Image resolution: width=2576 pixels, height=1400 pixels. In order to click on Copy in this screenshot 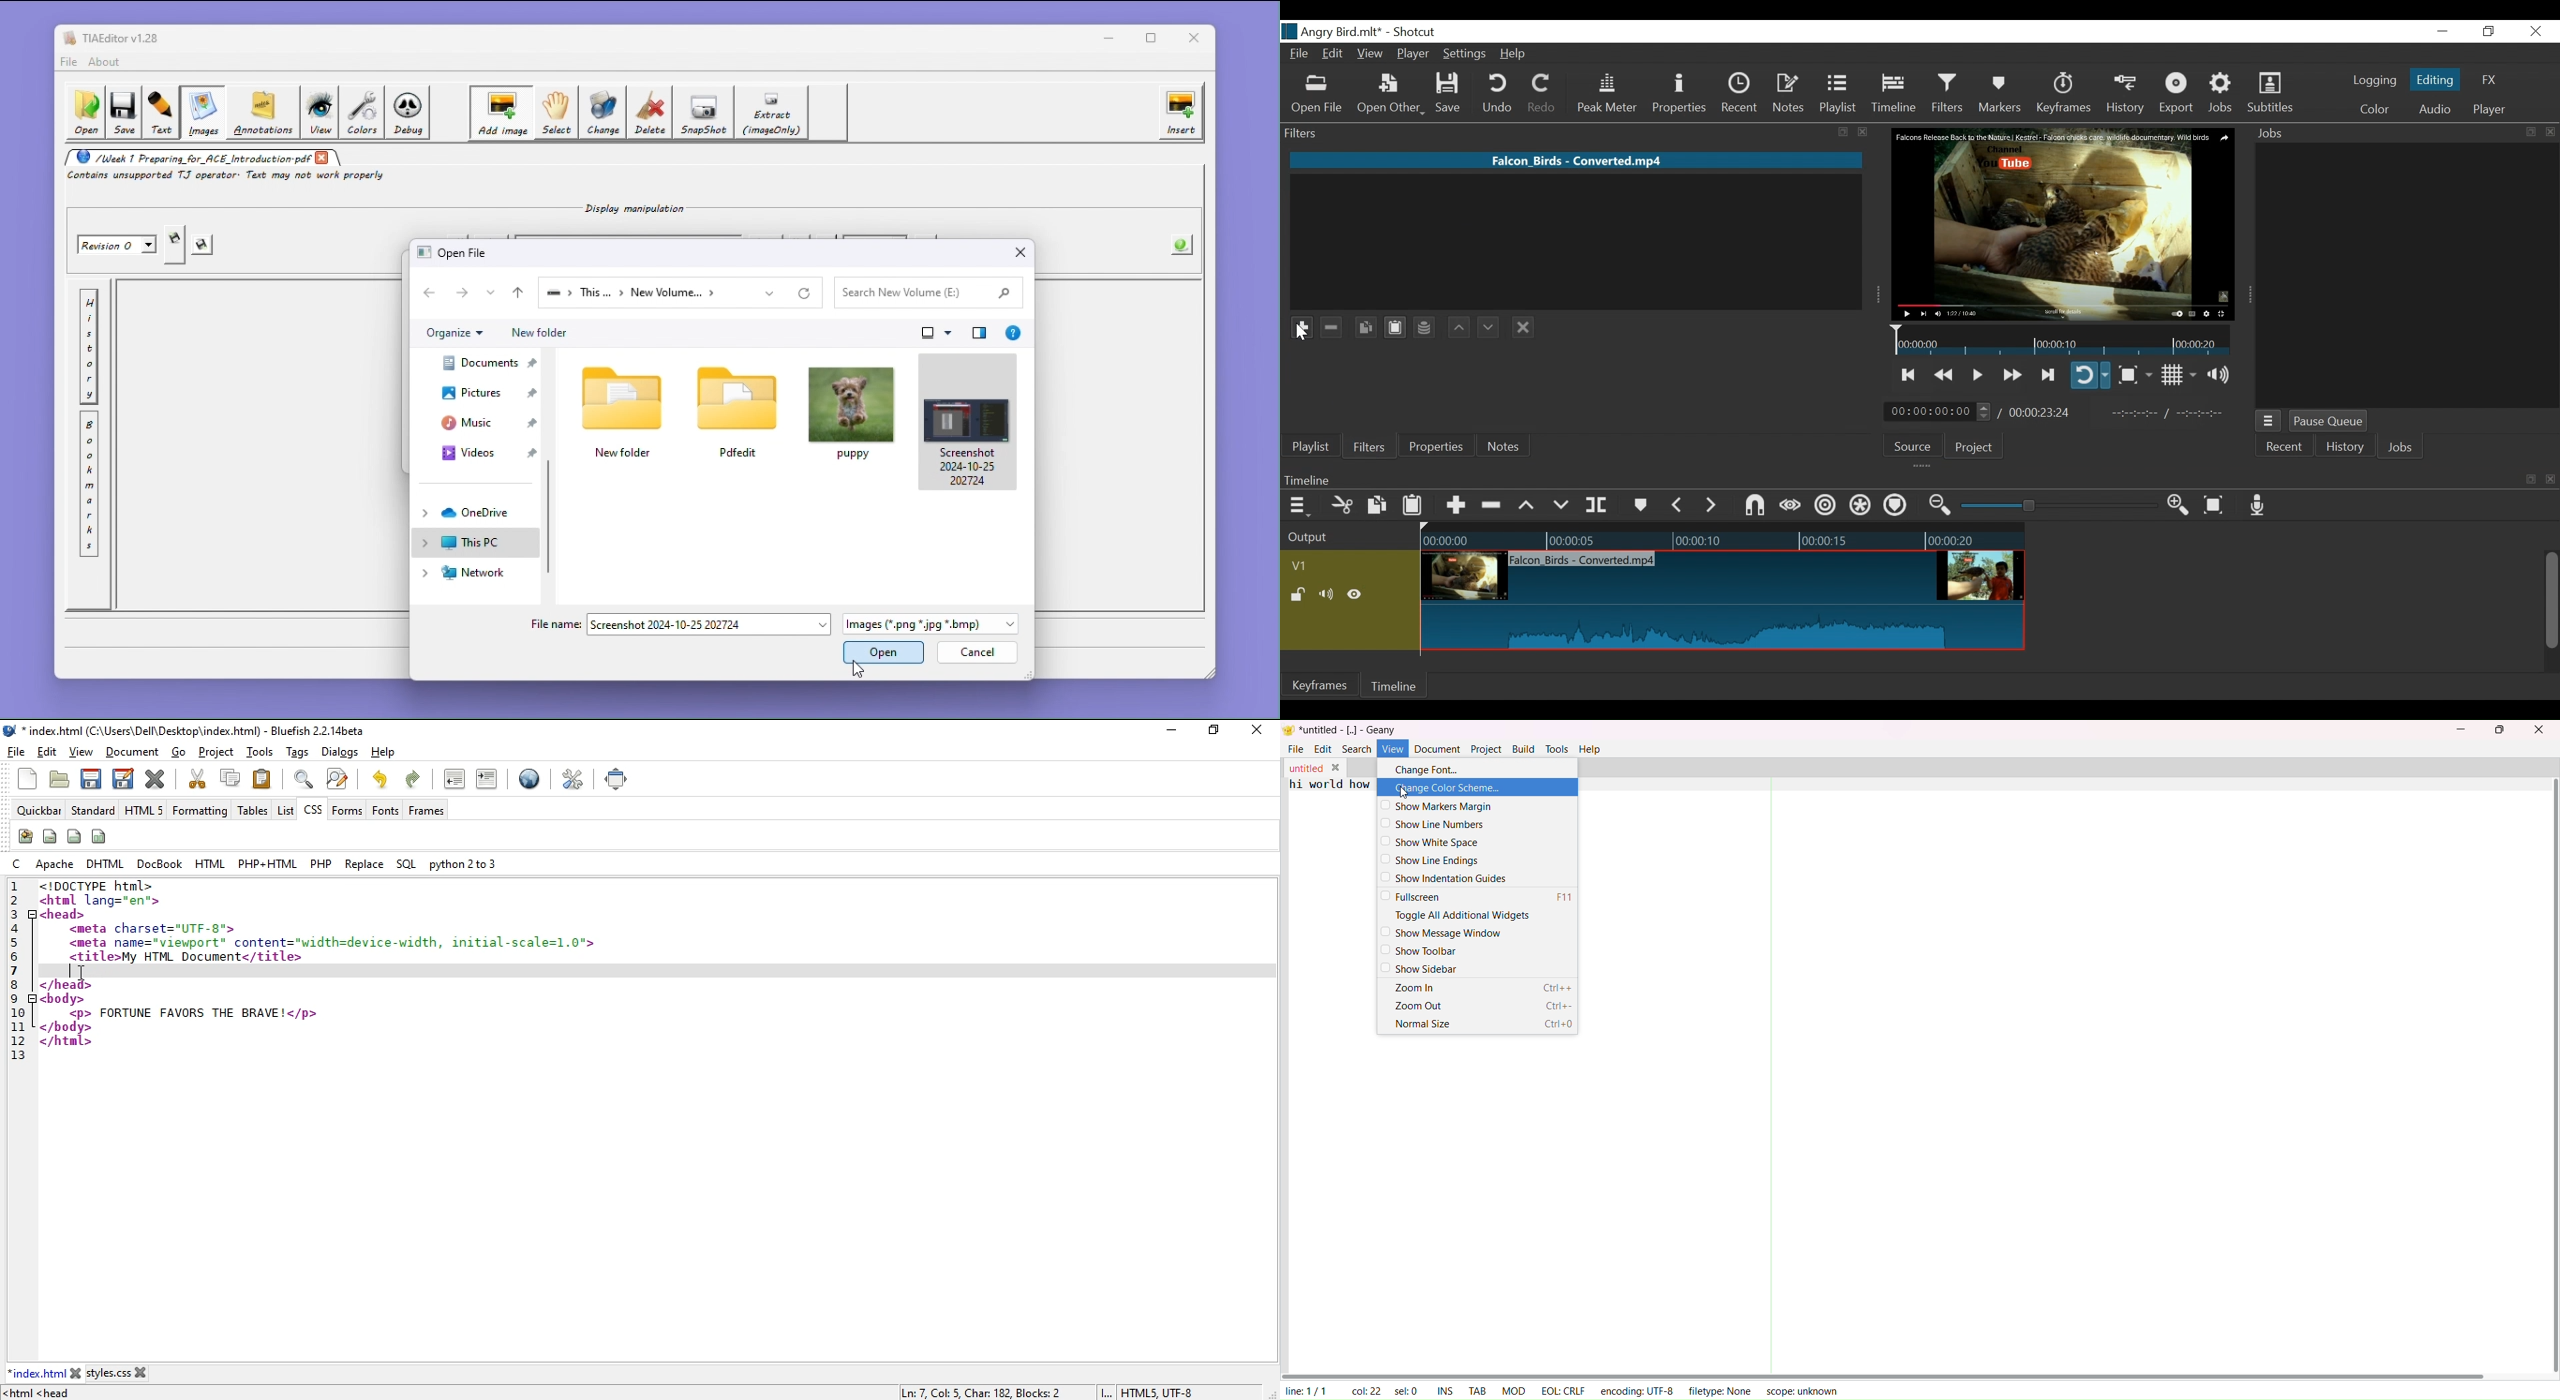, I will do `click(1379, 507)`.